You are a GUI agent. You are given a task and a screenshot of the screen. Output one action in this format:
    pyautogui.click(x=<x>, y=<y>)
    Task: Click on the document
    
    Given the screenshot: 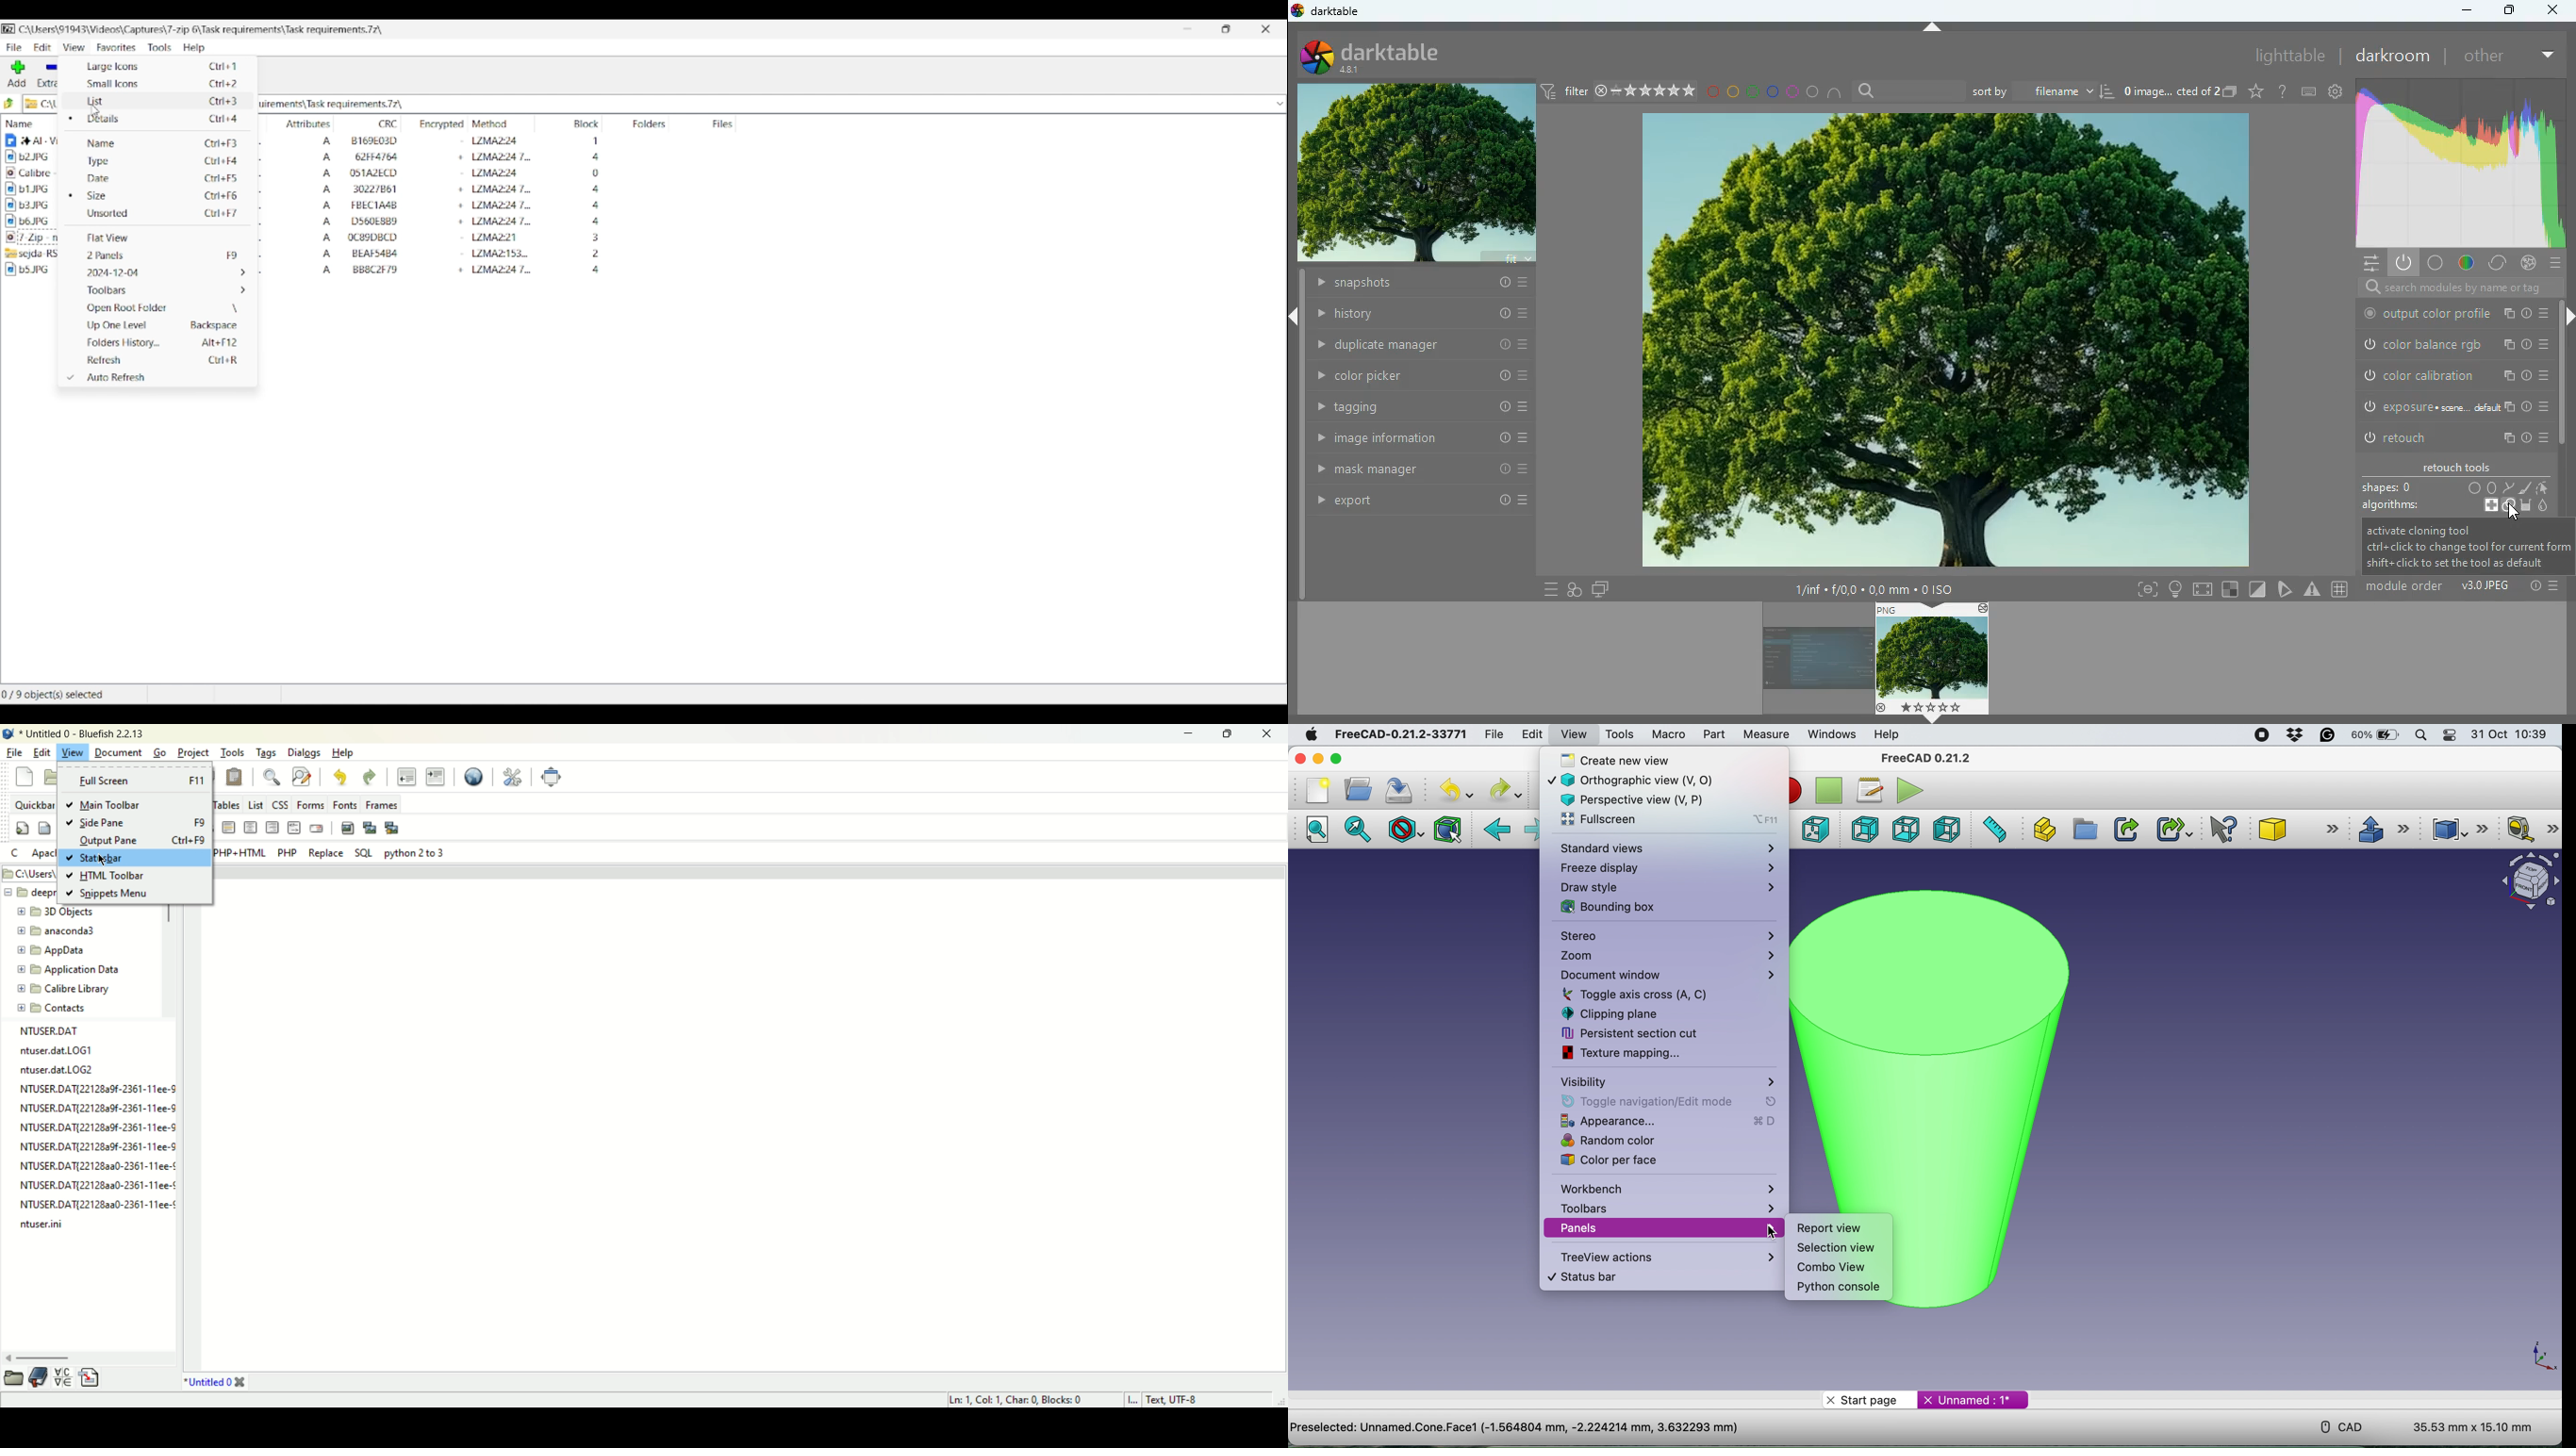 What is the action you would take?
    pyautogui.click(x=117, y=752)
    